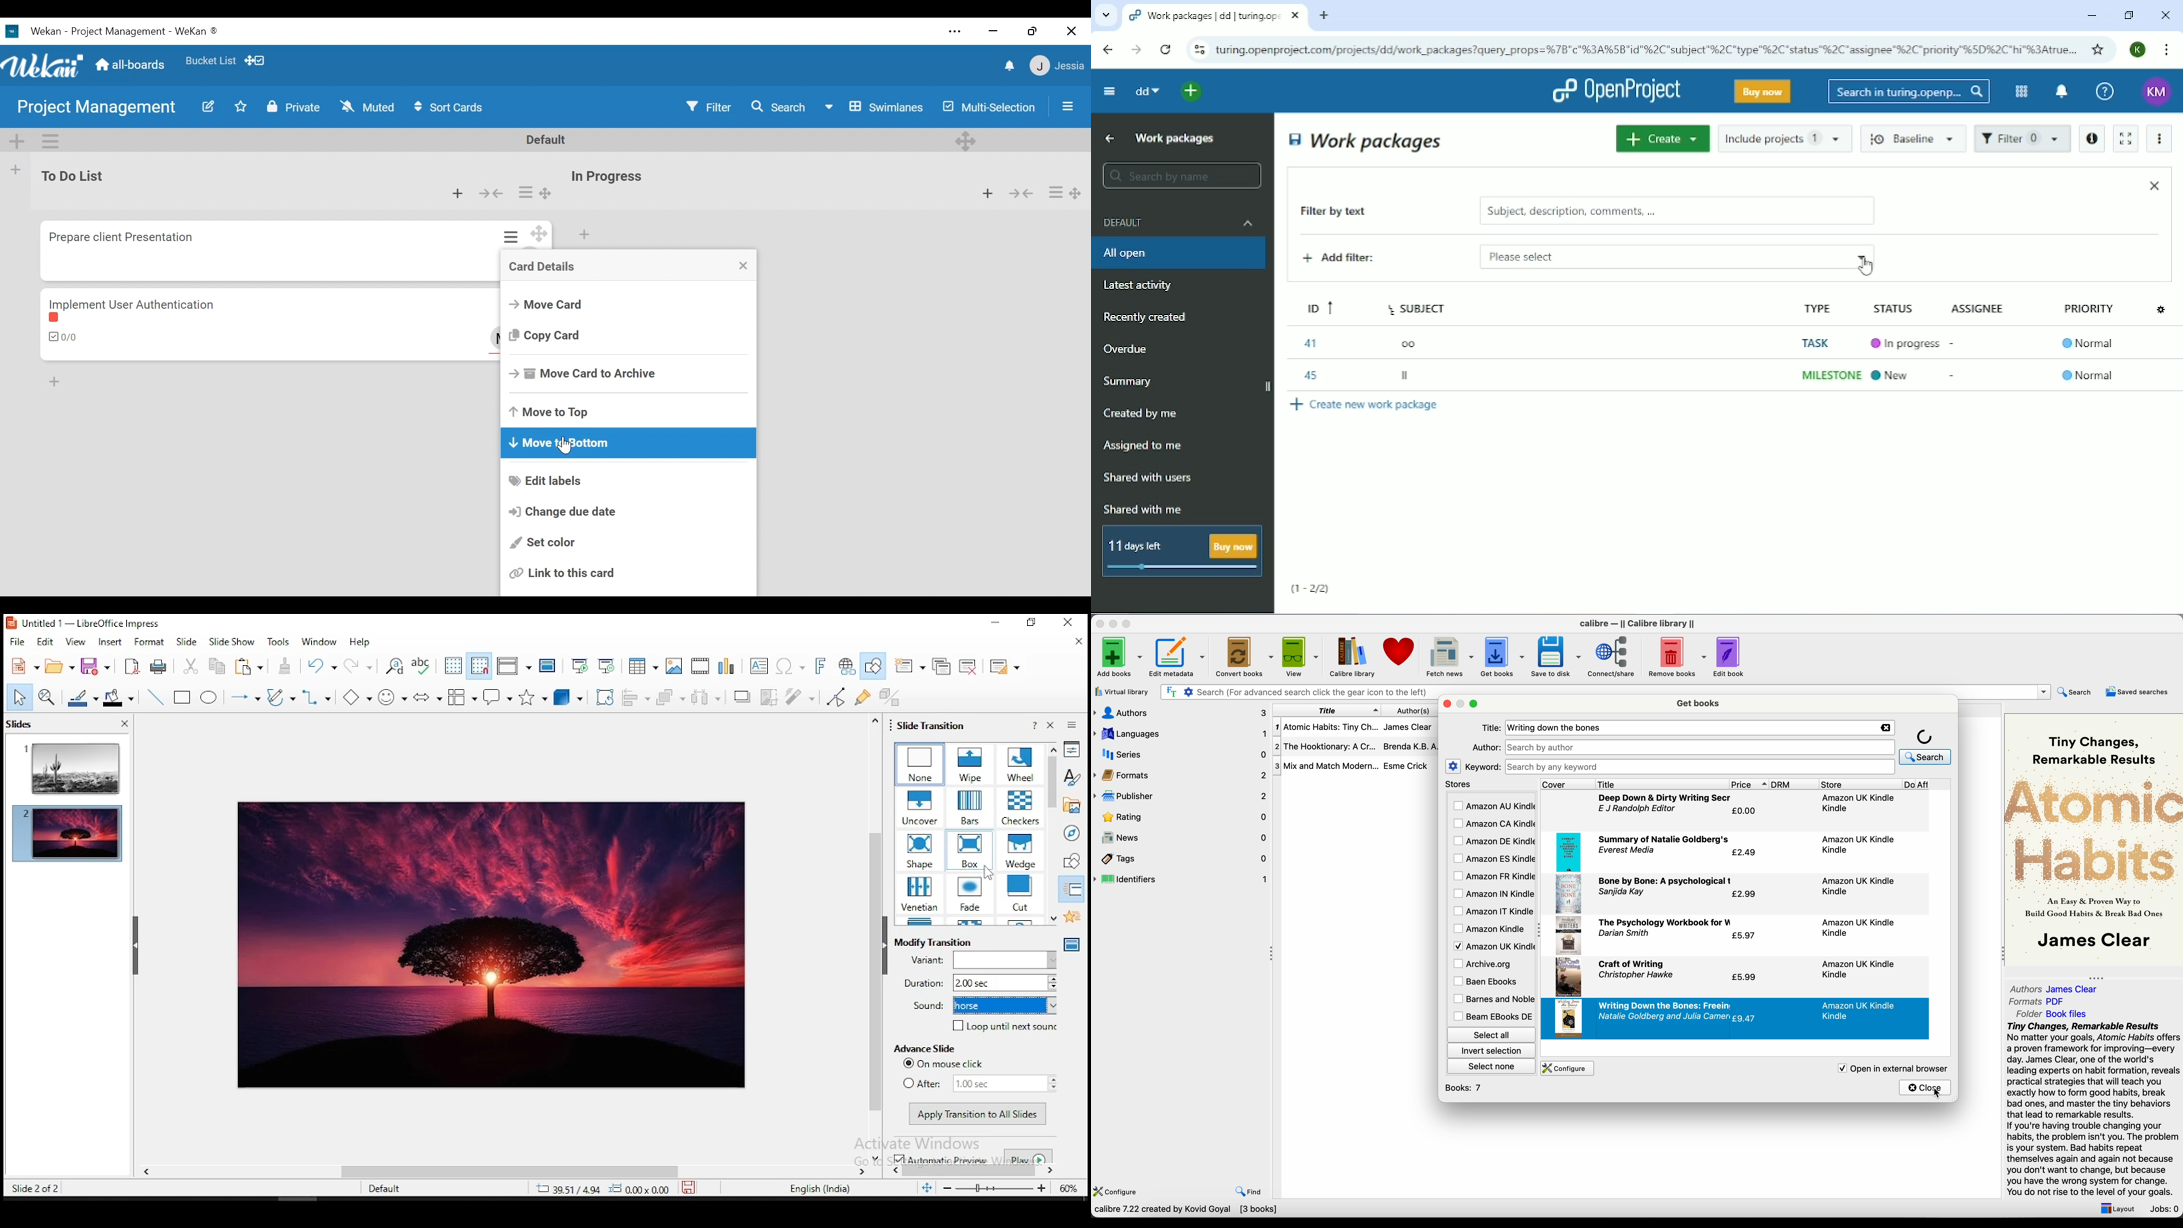 The width and height of the screenshot is (2184, 1232). I want to click on zoom level, so click(1069, 1190).